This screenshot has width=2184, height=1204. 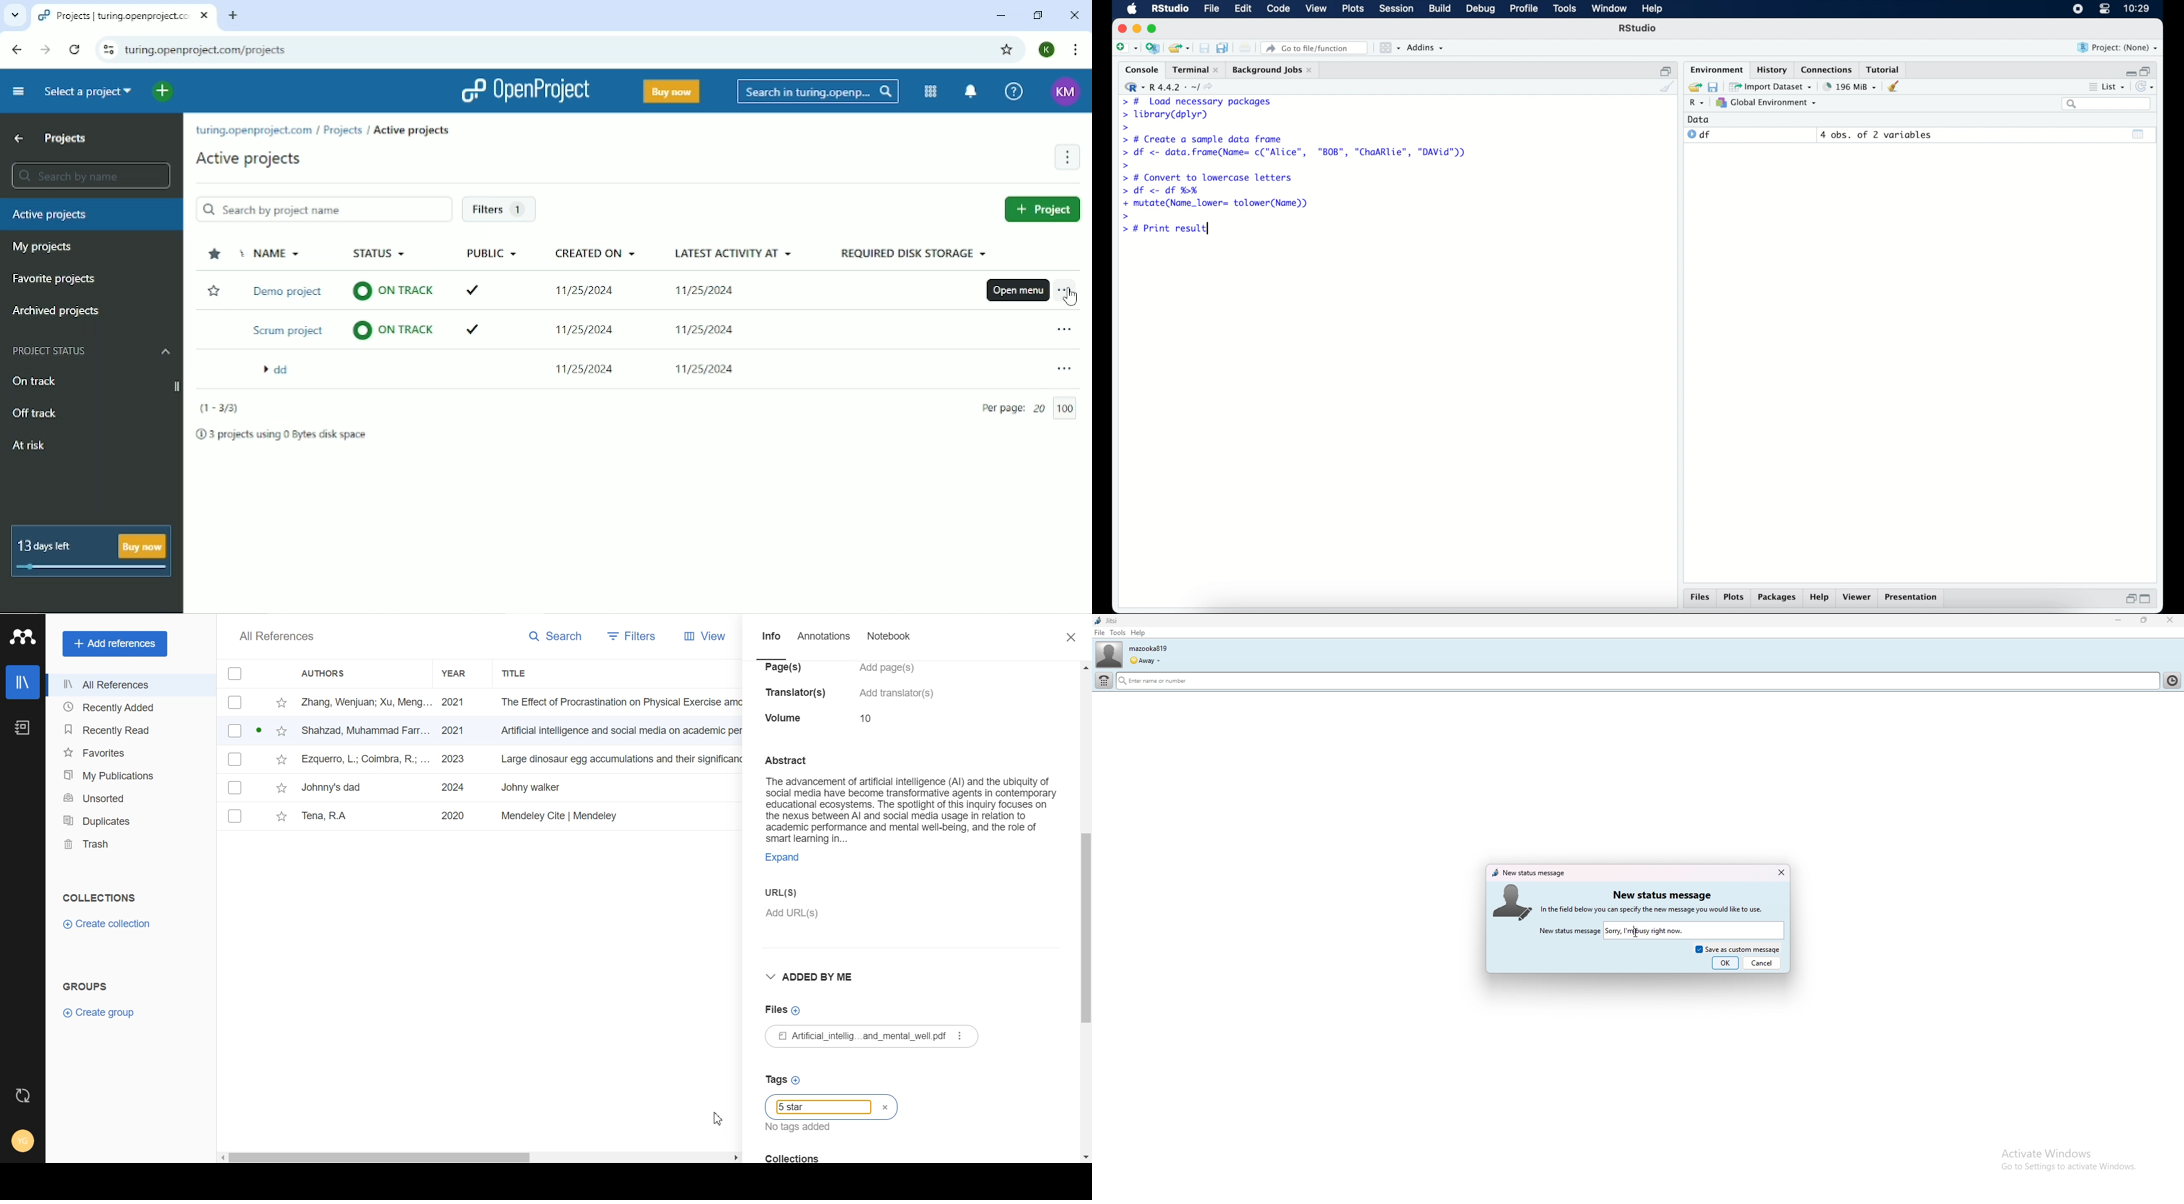 What do you see at coordinates (1297, 153) in the screenshot?
I see `> df <- data.frame(Name= c("Alice", "BOB", "ChaARlie", "DAVid"))|` at bounding box center [1297, 153].